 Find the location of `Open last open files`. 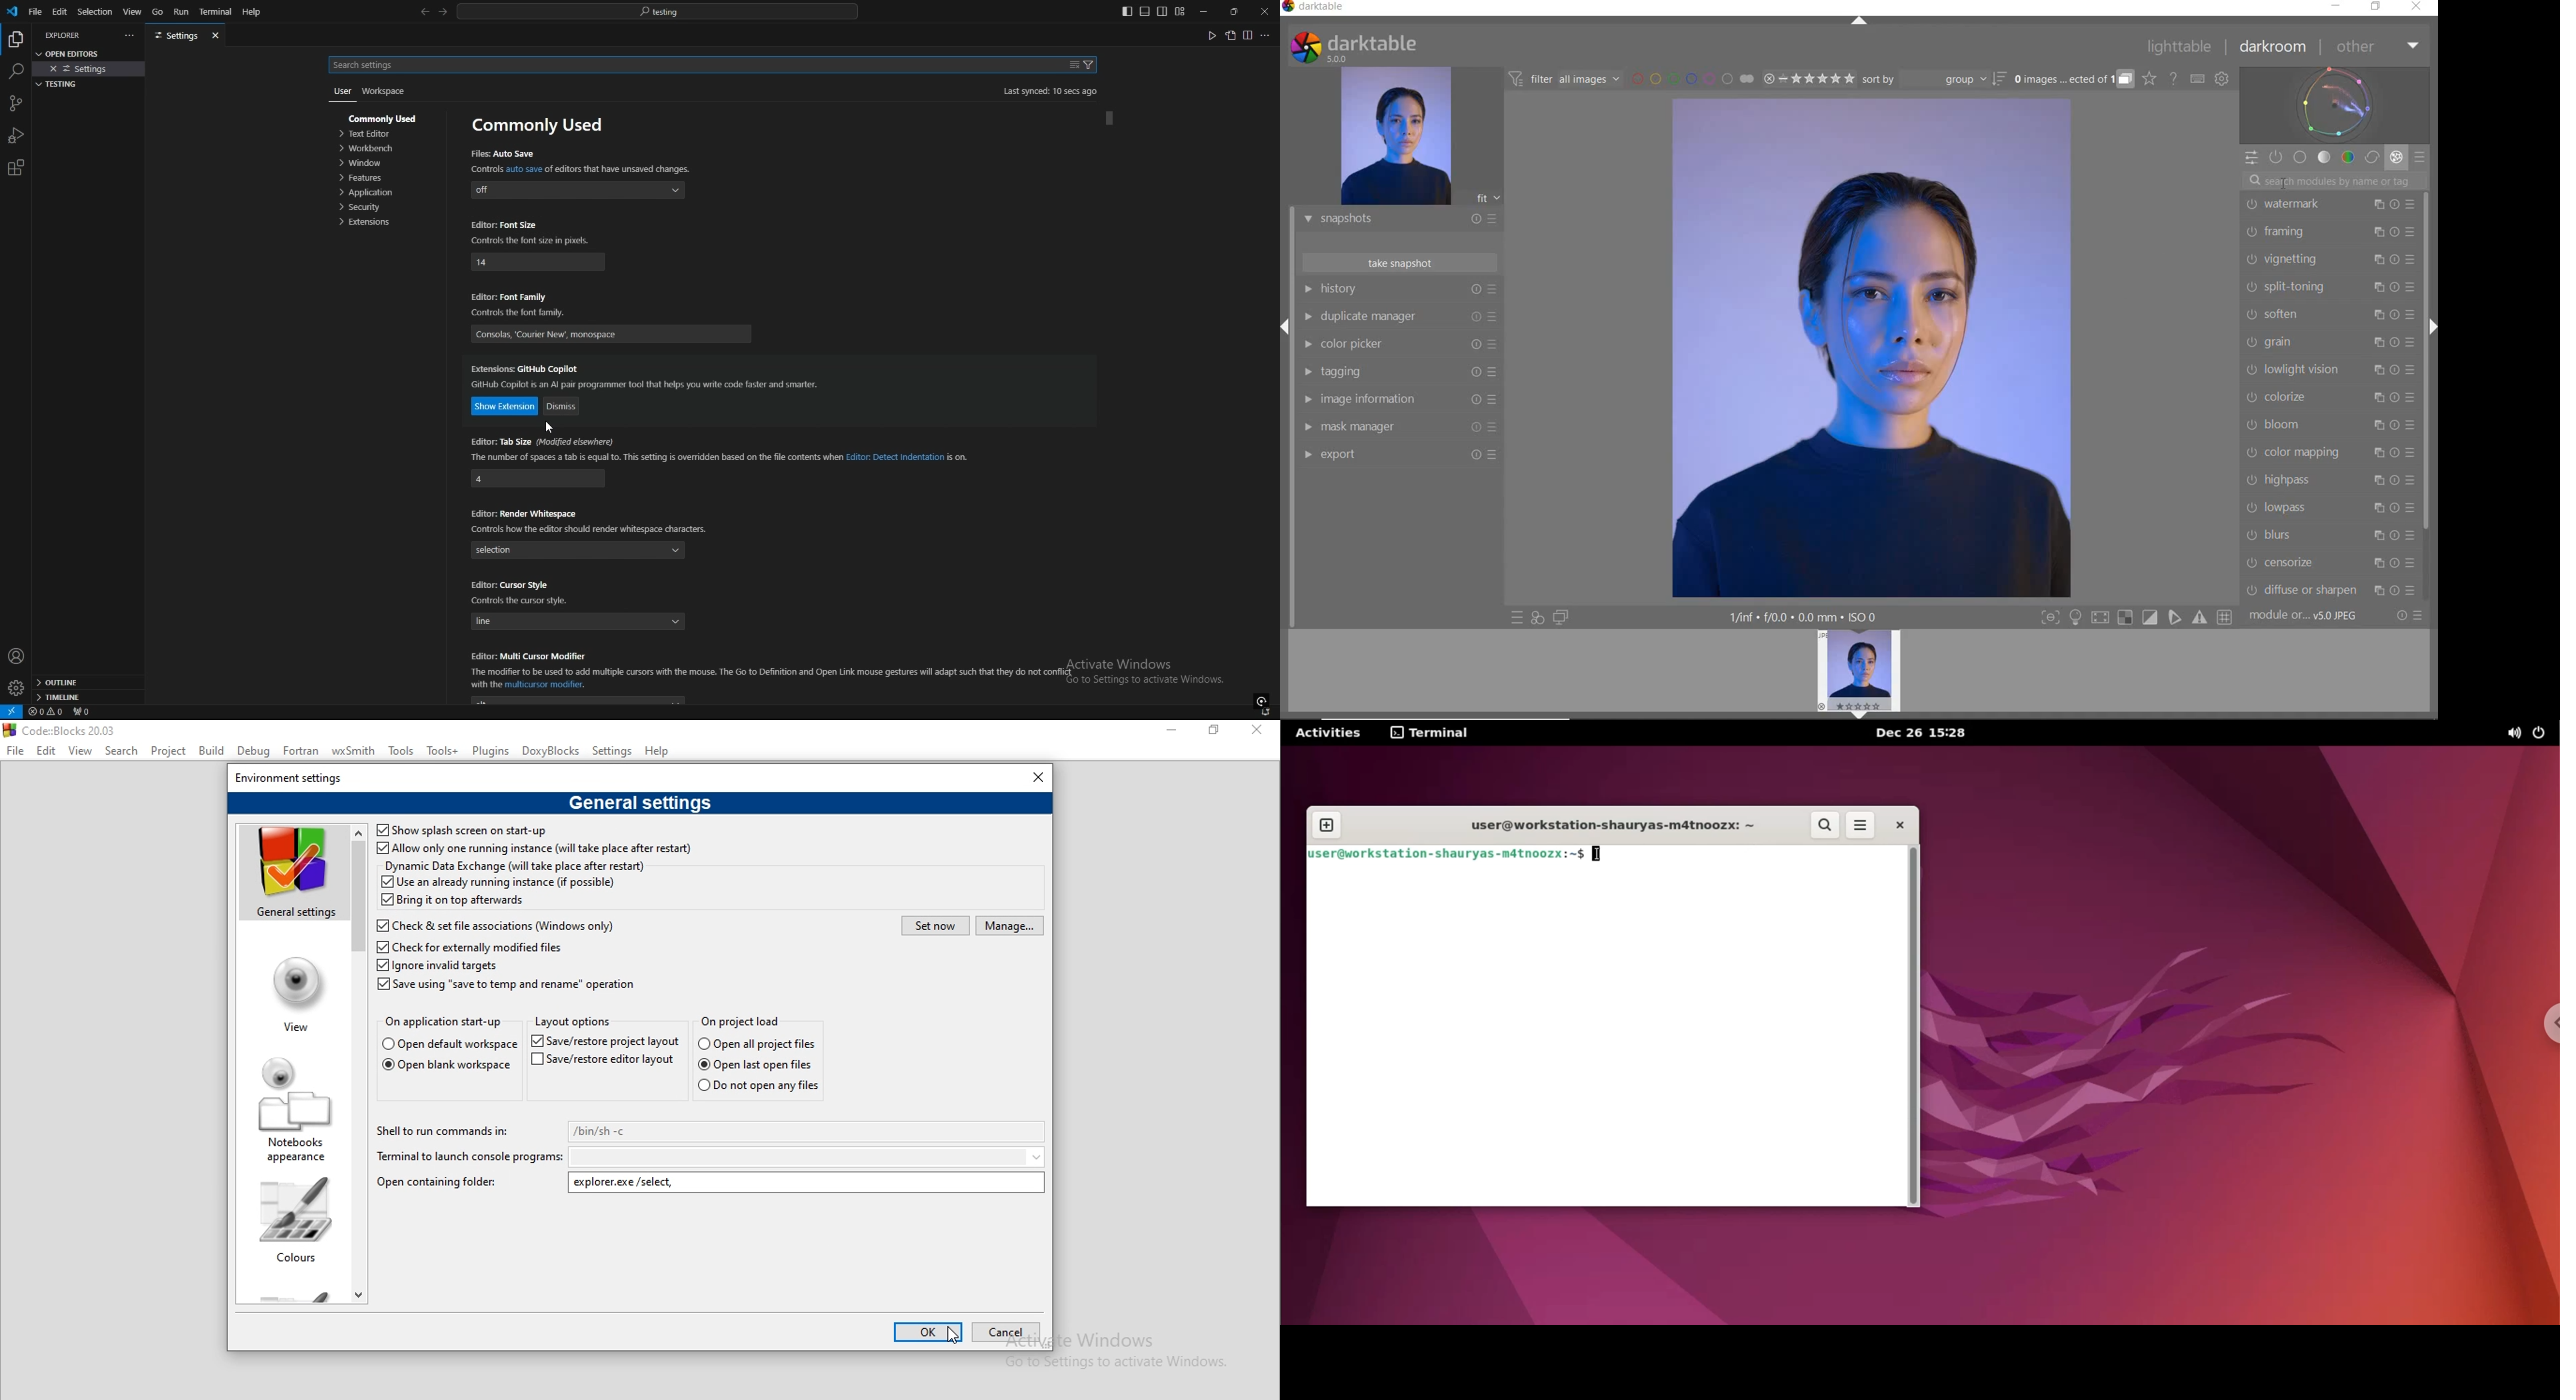

Open last open files is located at coordinates (764, 1065).